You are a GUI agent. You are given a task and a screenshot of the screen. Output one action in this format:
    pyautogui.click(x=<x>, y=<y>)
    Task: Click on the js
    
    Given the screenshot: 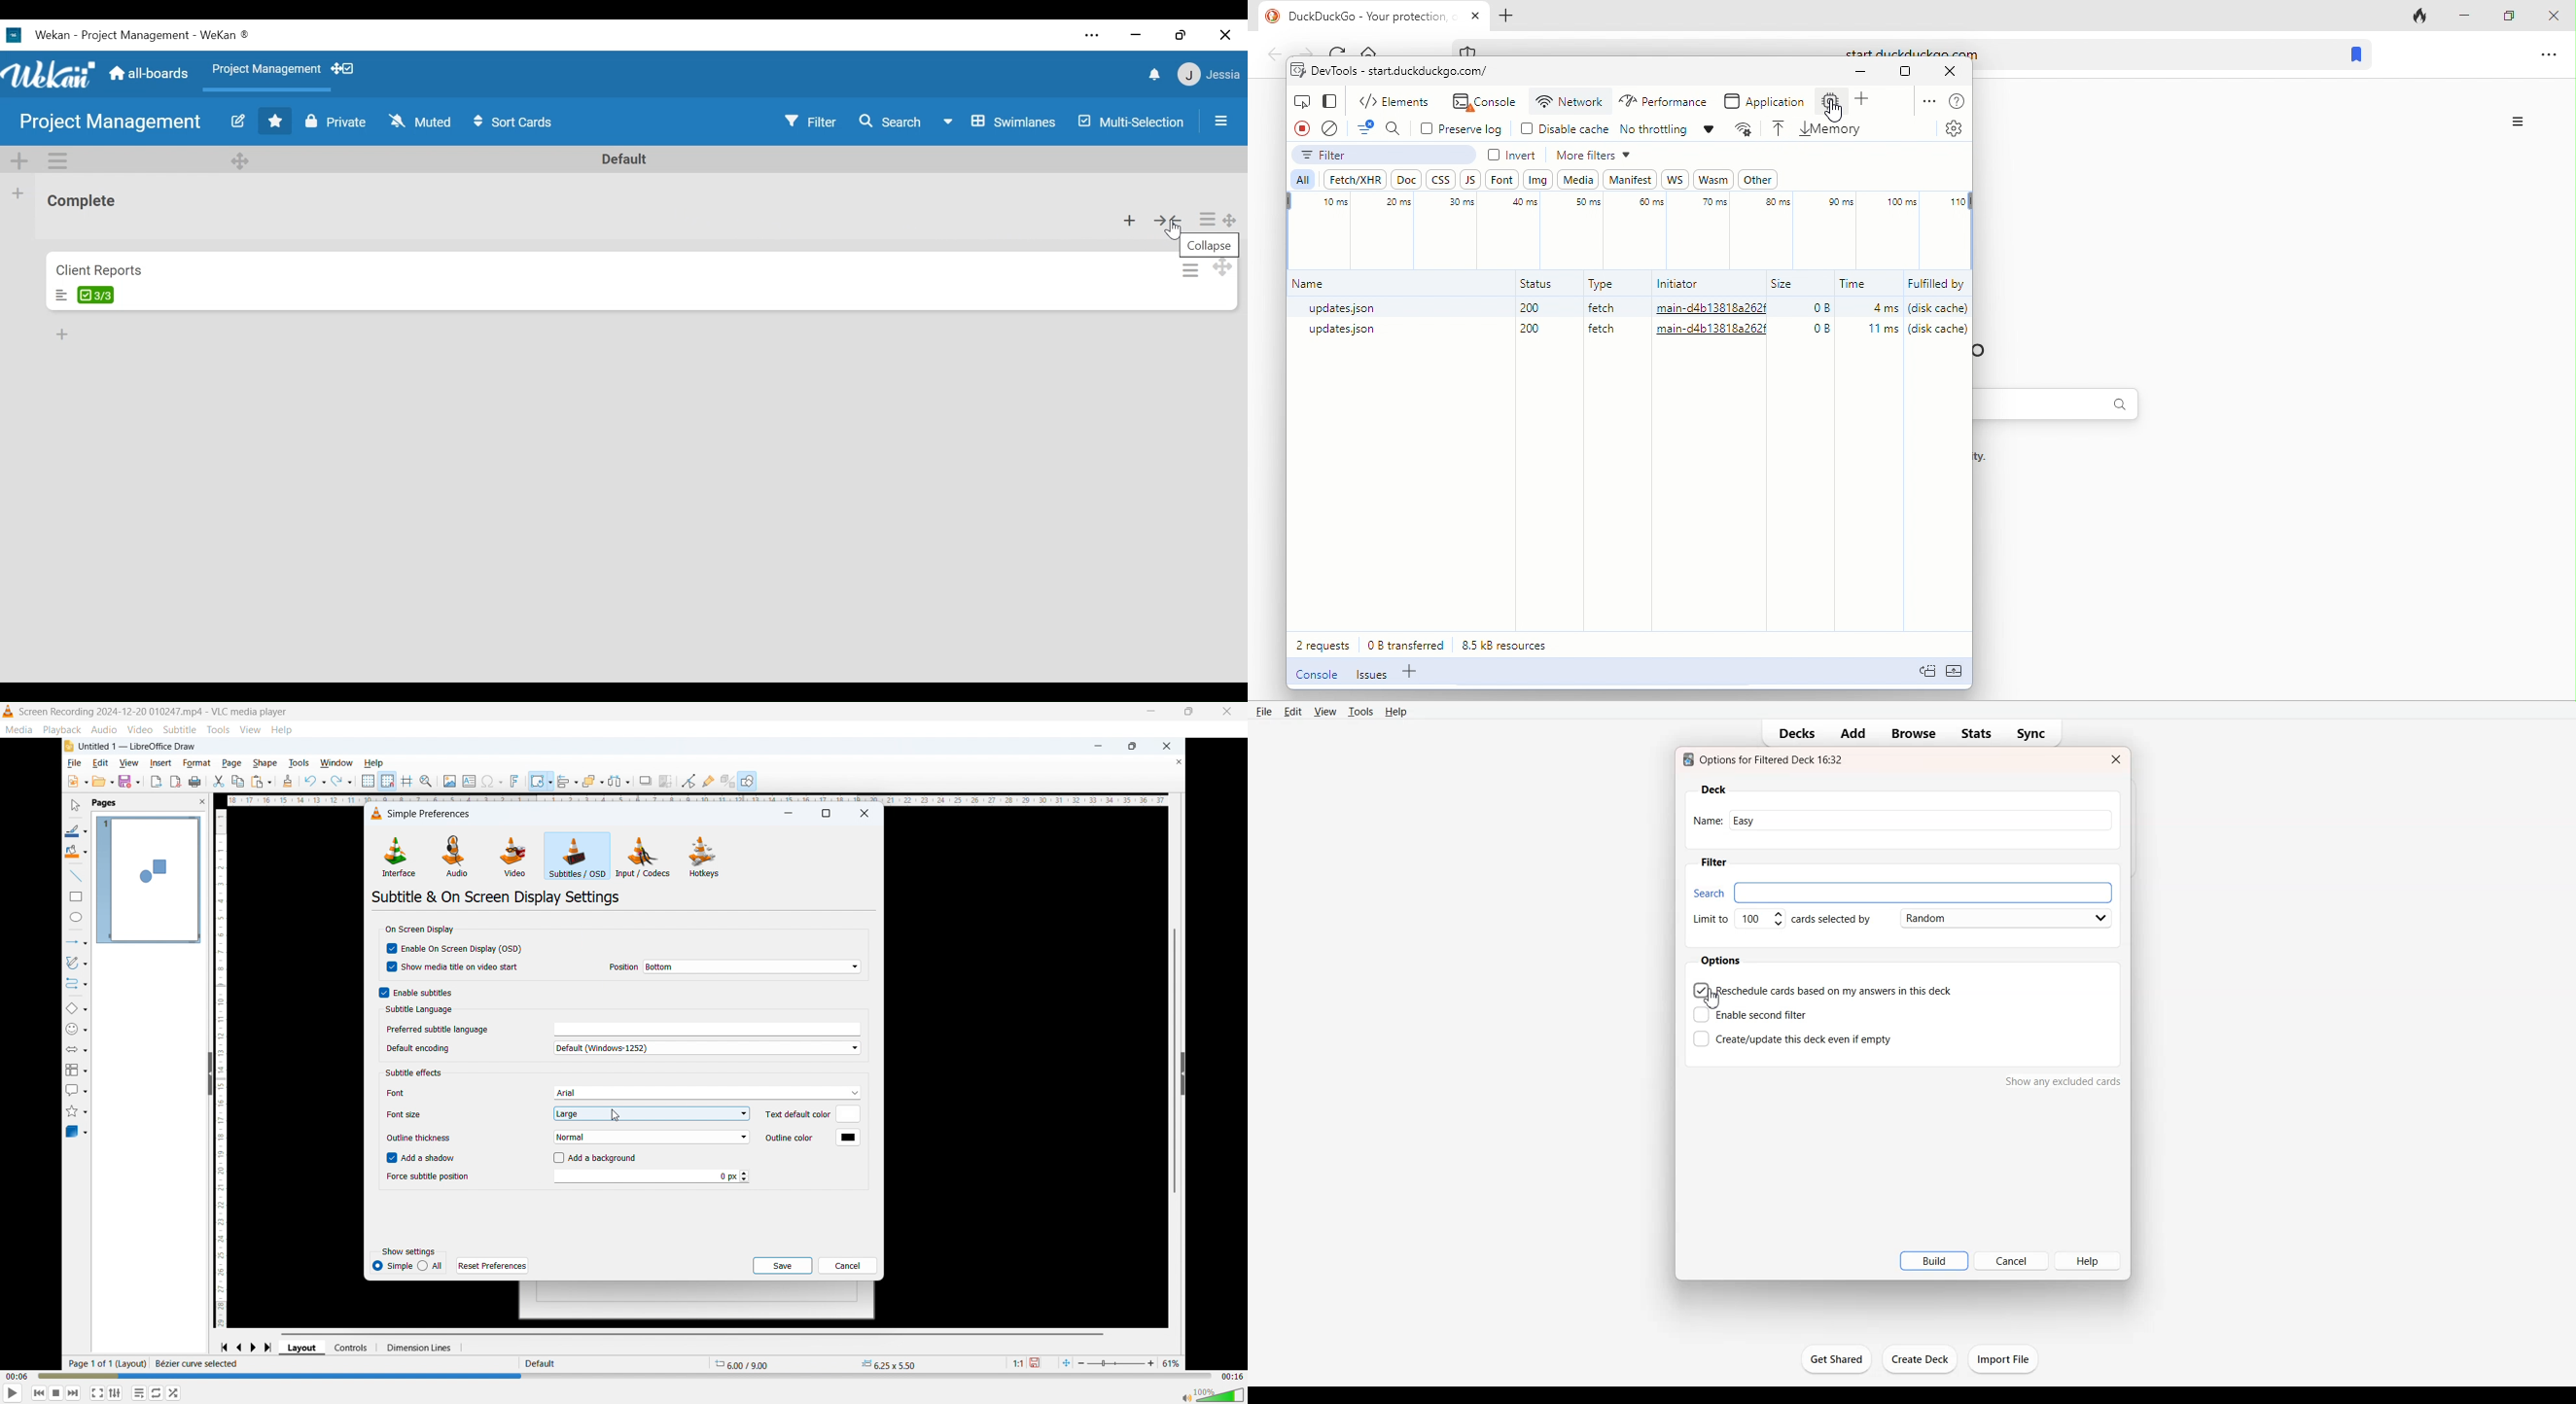 What is the action you would take?
    pyautogui.click(x=1471, y=180)
    